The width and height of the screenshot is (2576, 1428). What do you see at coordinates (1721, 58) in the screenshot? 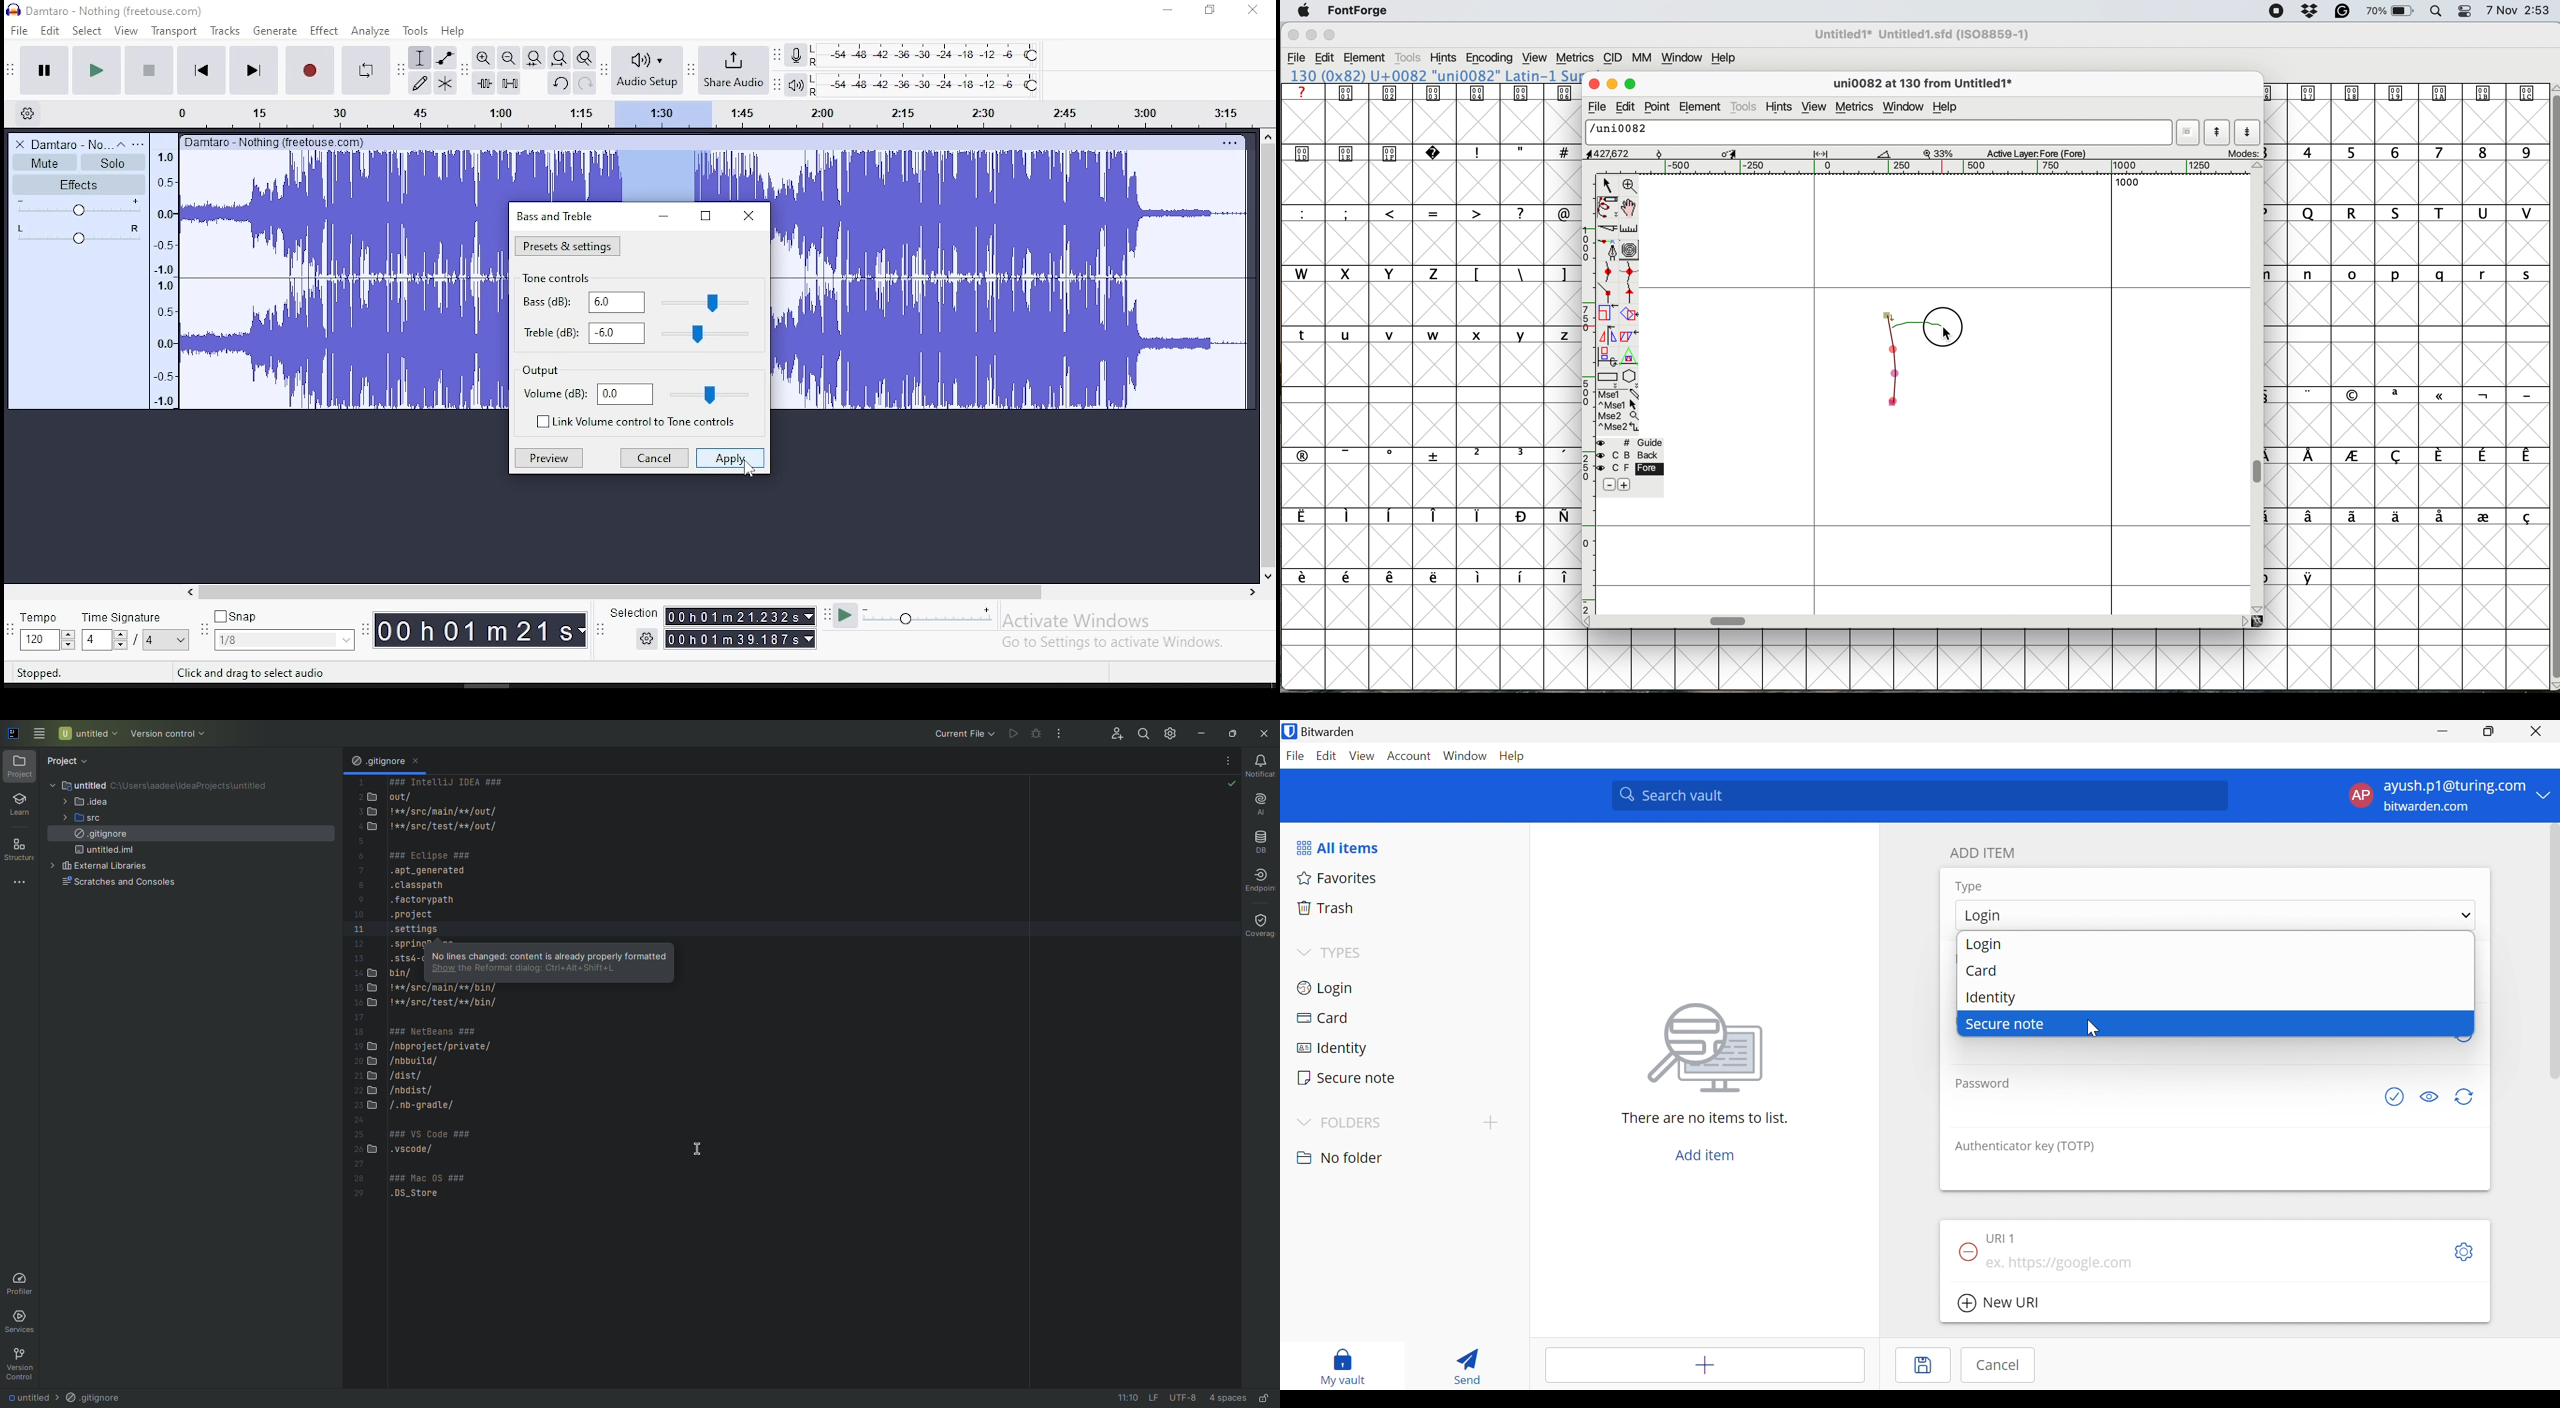
I see `help` at bounding box center [1721, 58].